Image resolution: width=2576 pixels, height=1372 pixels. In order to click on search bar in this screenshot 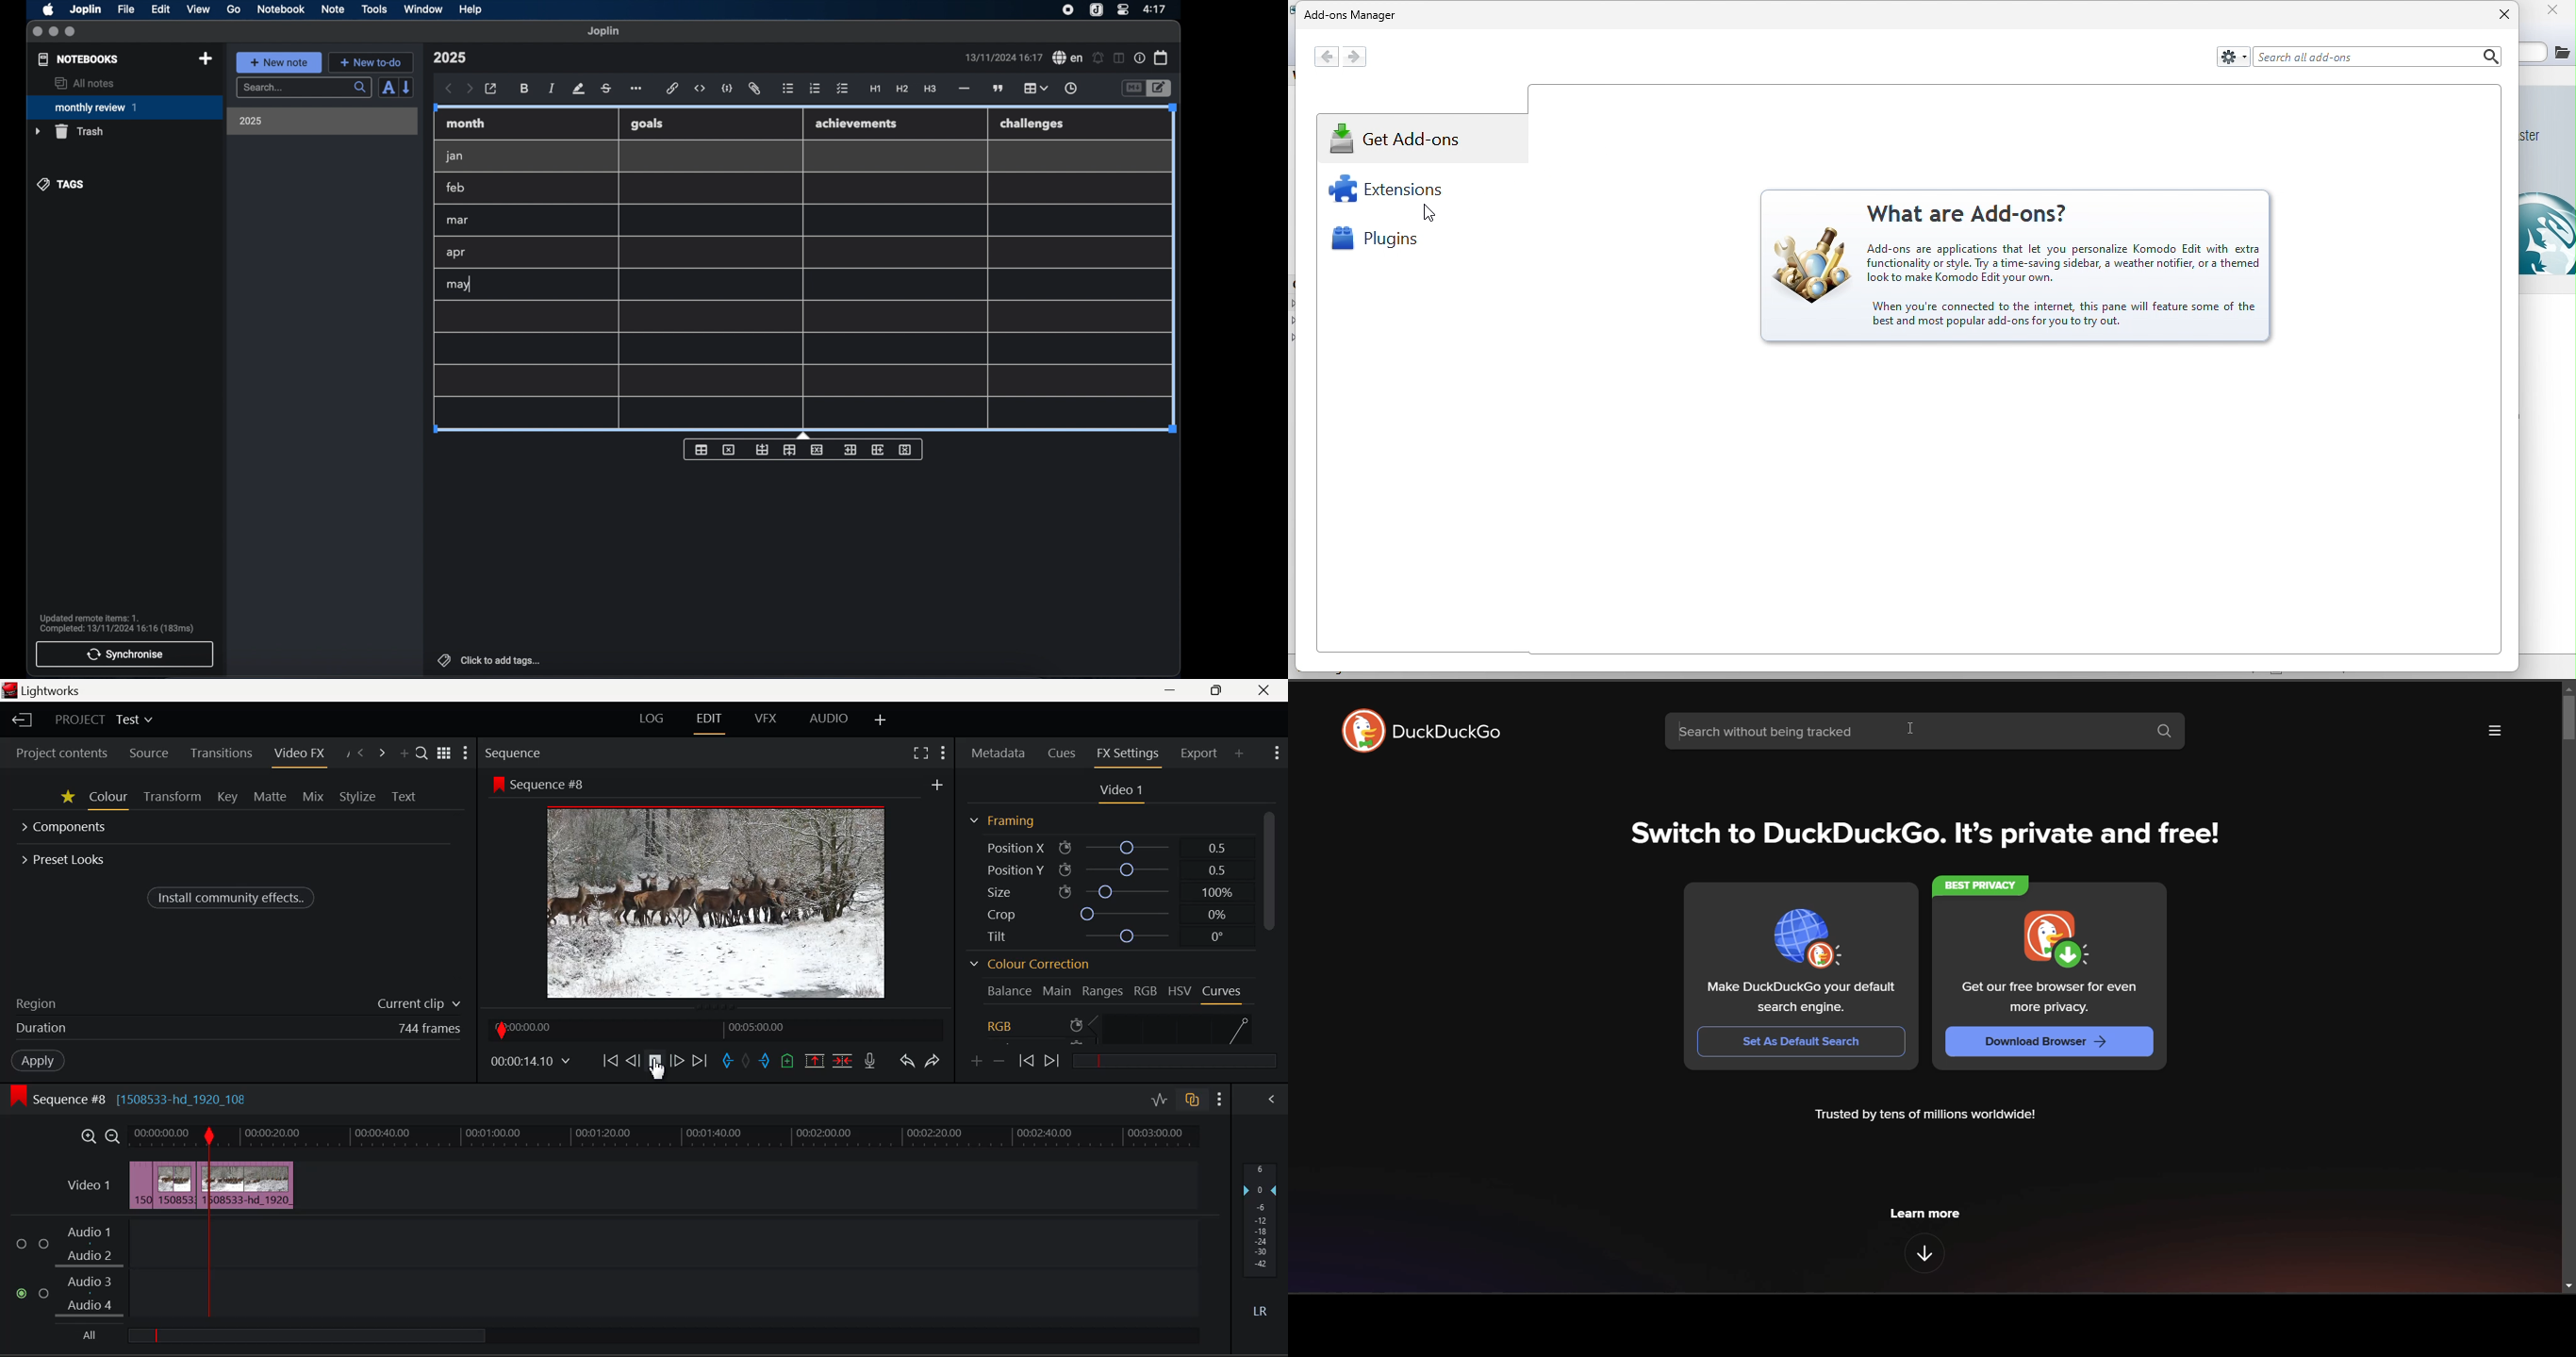, I will do `click(304, 89)`.